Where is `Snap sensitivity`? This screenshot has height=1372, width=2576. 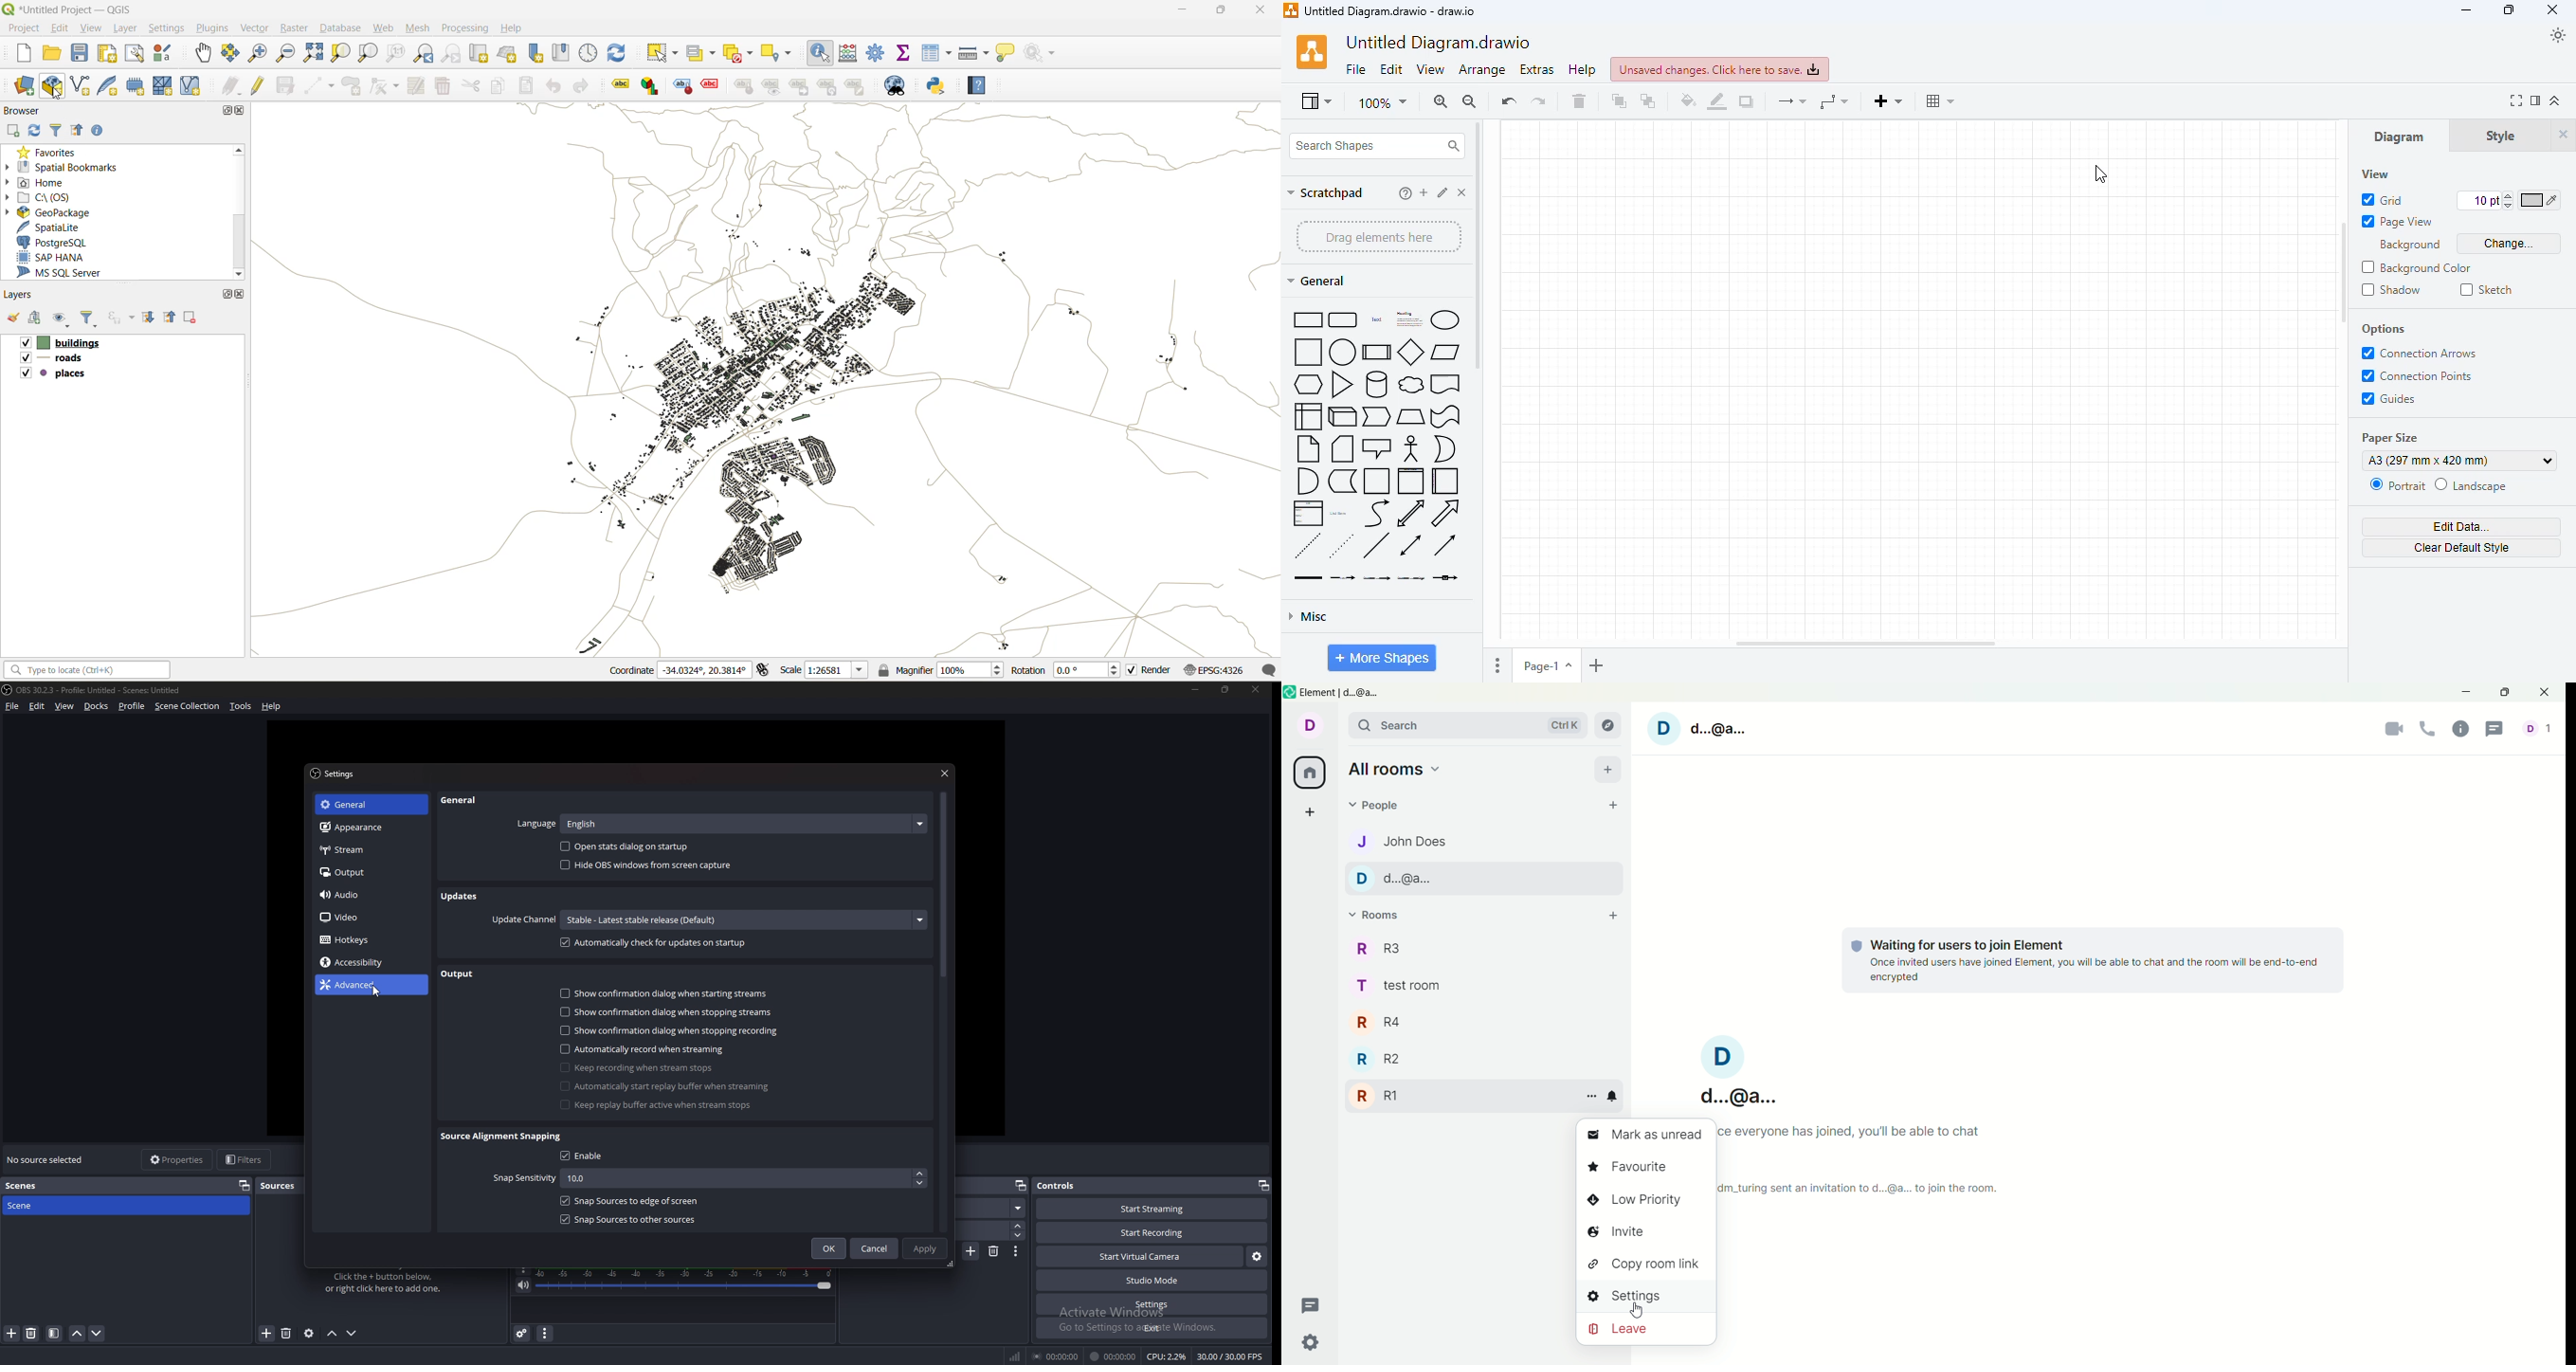 Snap sensitivity is located at coordinates (522, 1179).